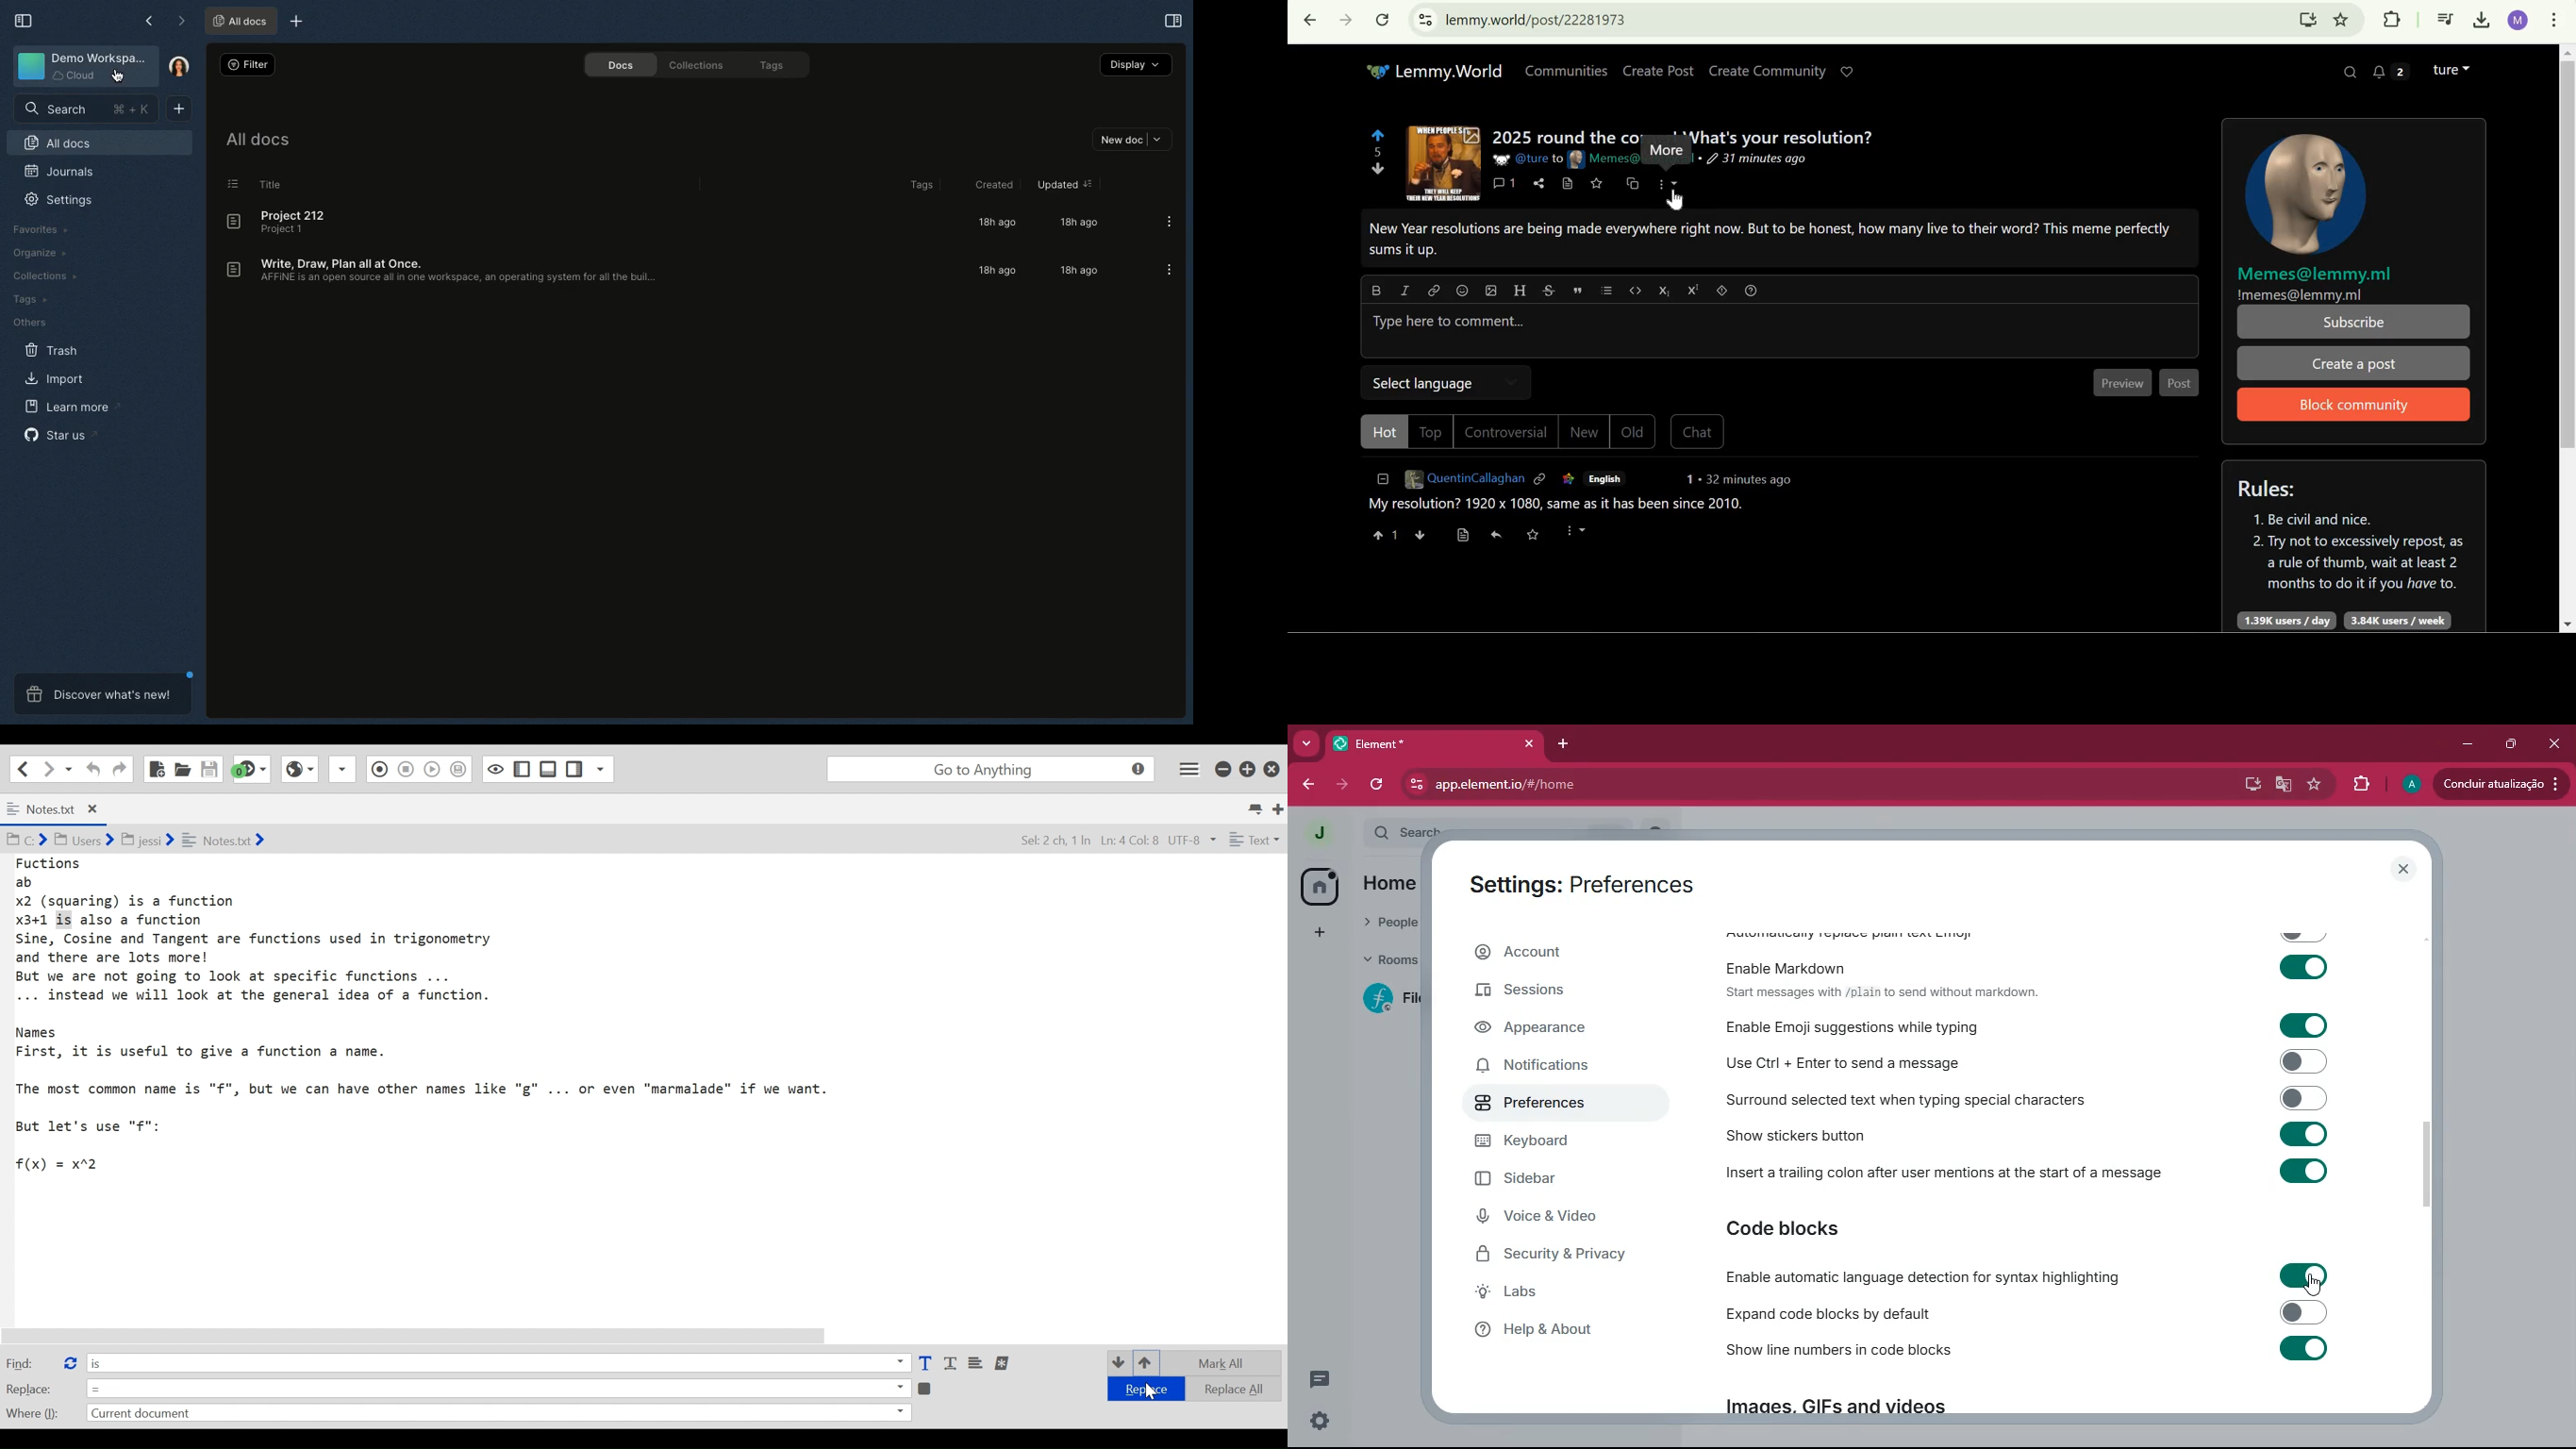  What do you see at coordinates (1801, 1229) in the screenshot?
I see `code blocks` at bounding box center [1801, 1229].